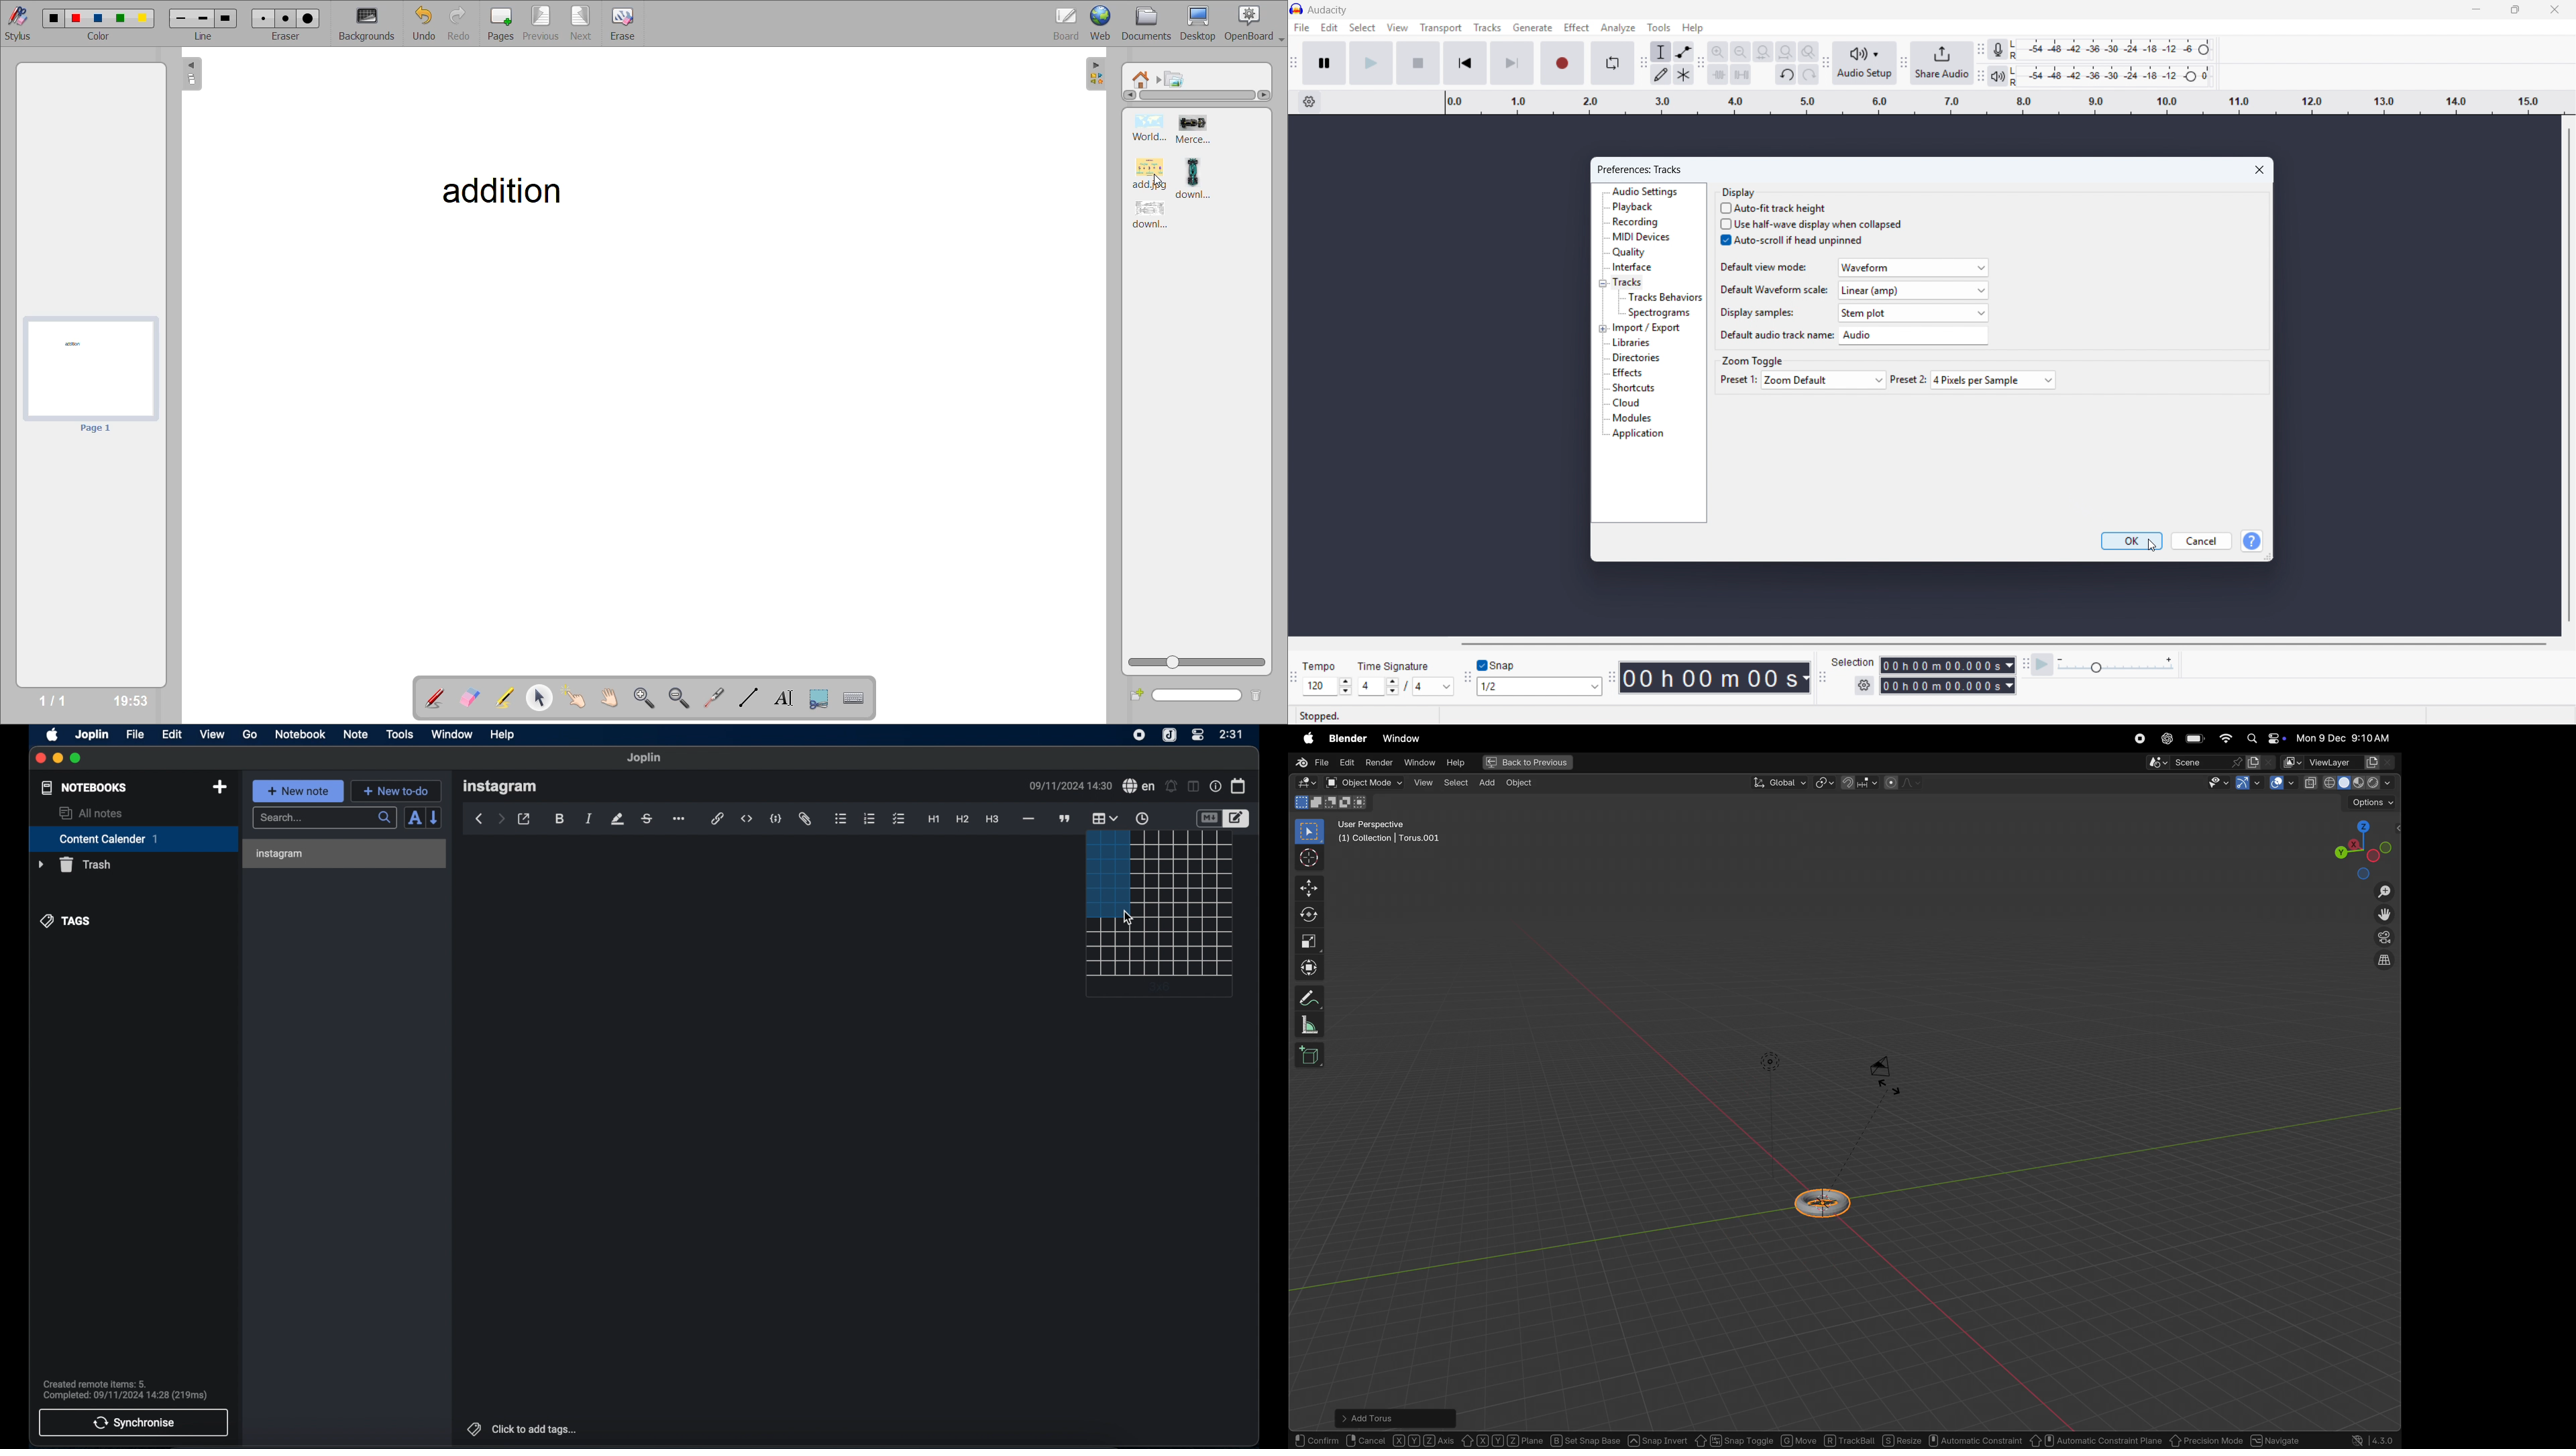 This screenshot has height=1456, width=2576. I want to click on visibility, so click(2216, 784).